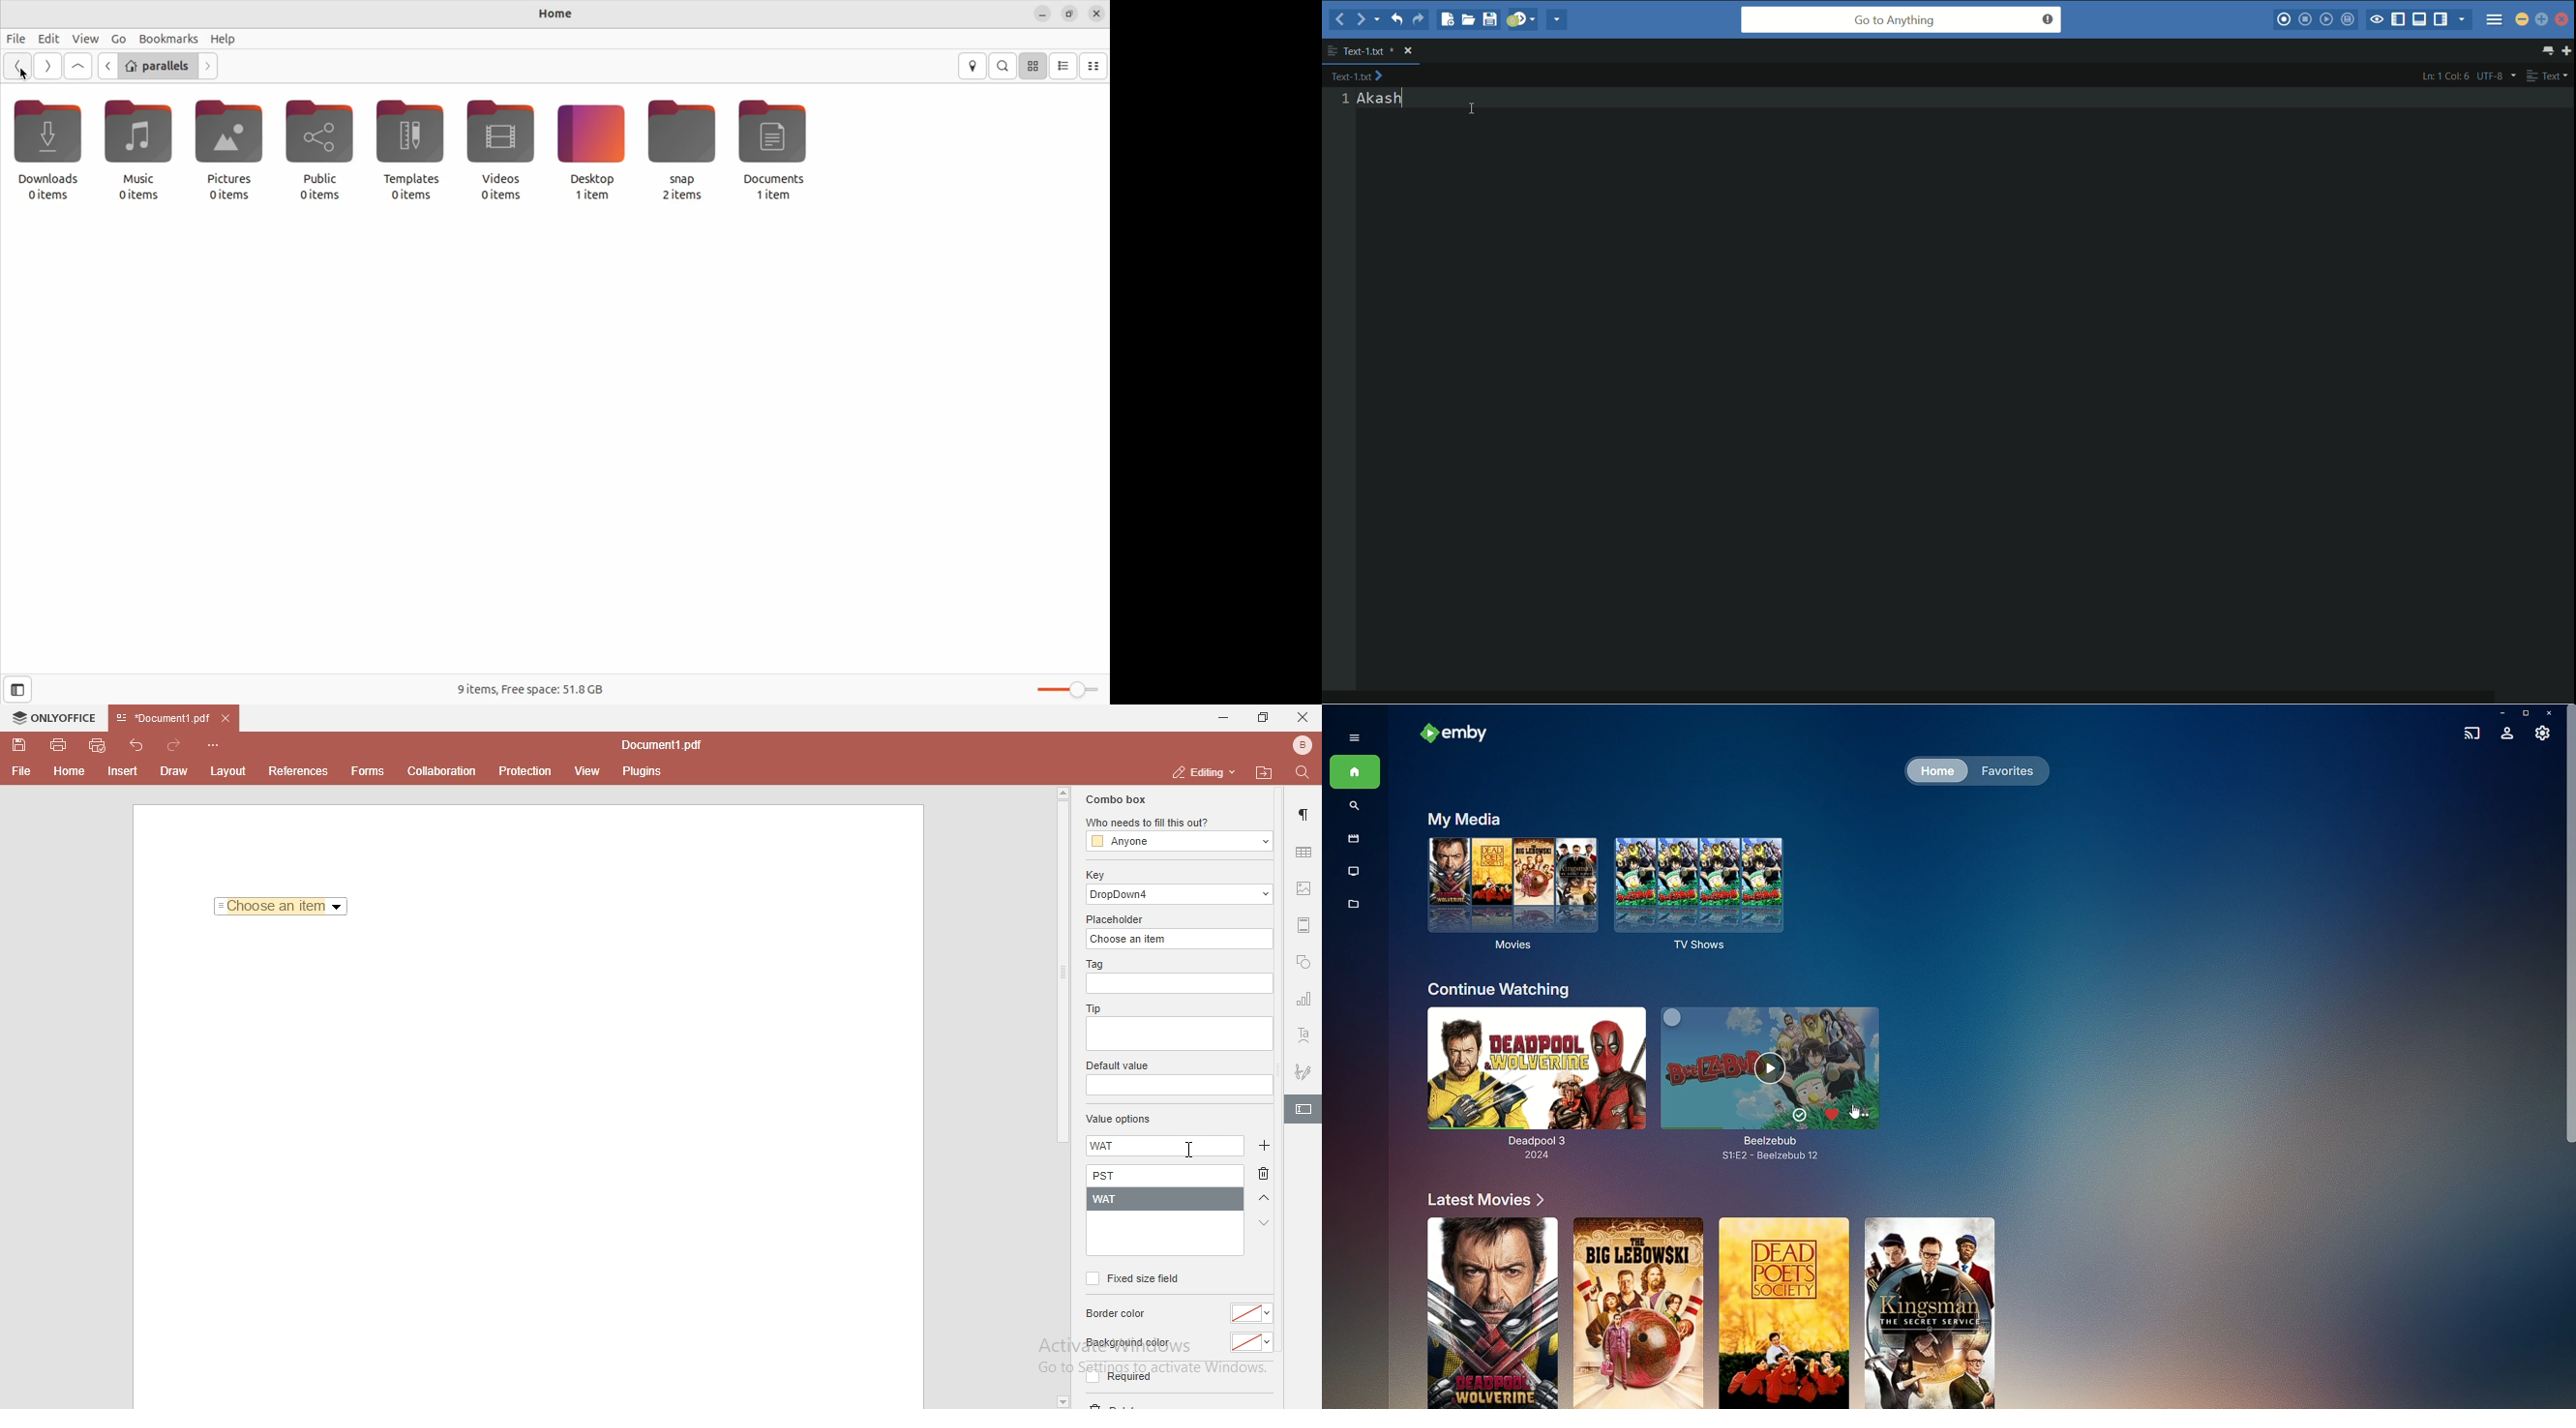 The image size is (2576, 1428). I want to click on WAT, so click(1112, 1147).